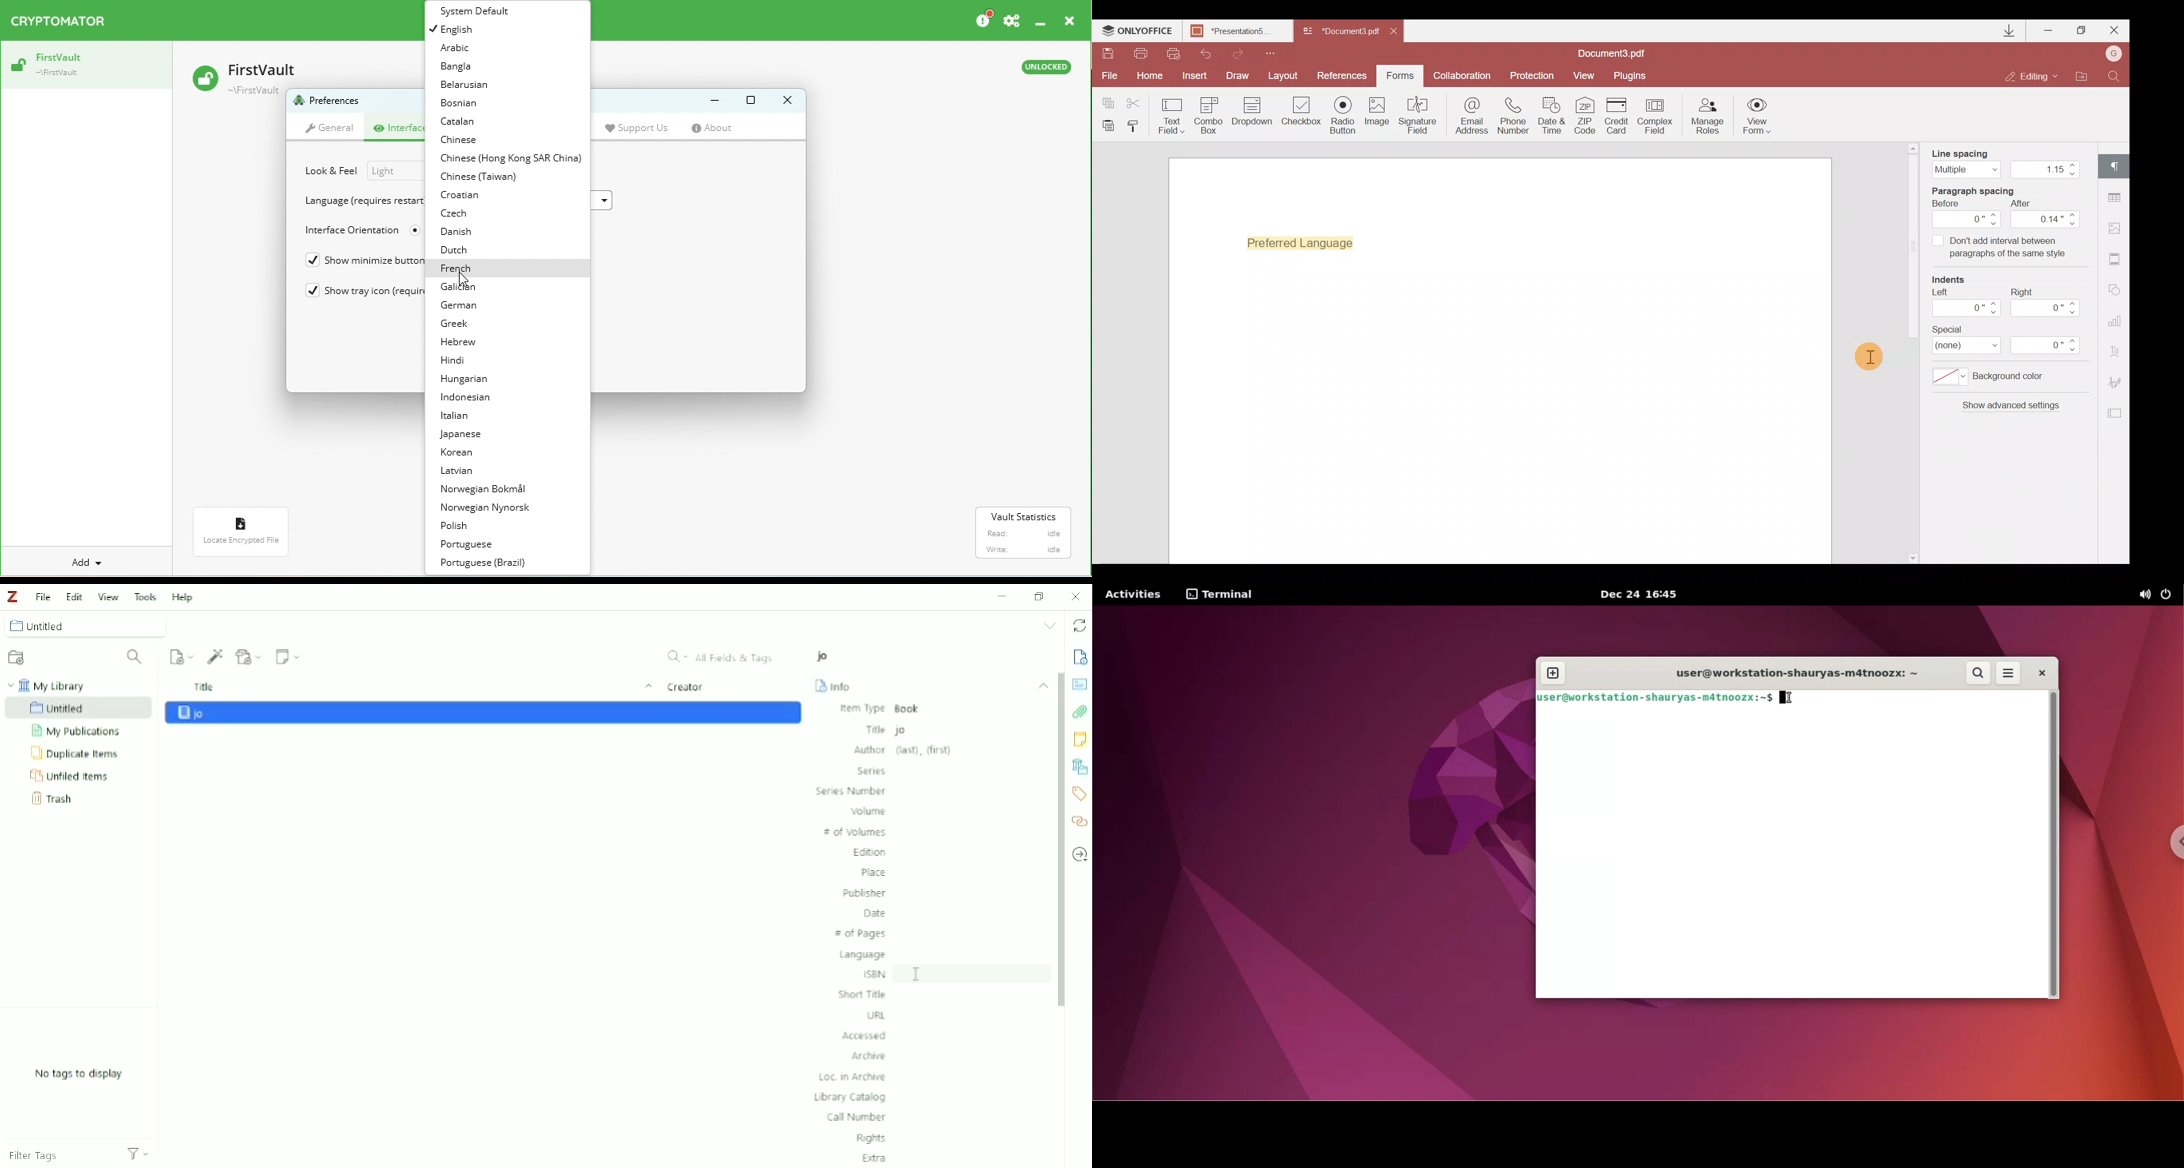 The width and height of the screenshot is (2184, 1176). What do you see at coordinates (871, 771) in the screenshot?
I see `Series` at bounding box center [871, 771].